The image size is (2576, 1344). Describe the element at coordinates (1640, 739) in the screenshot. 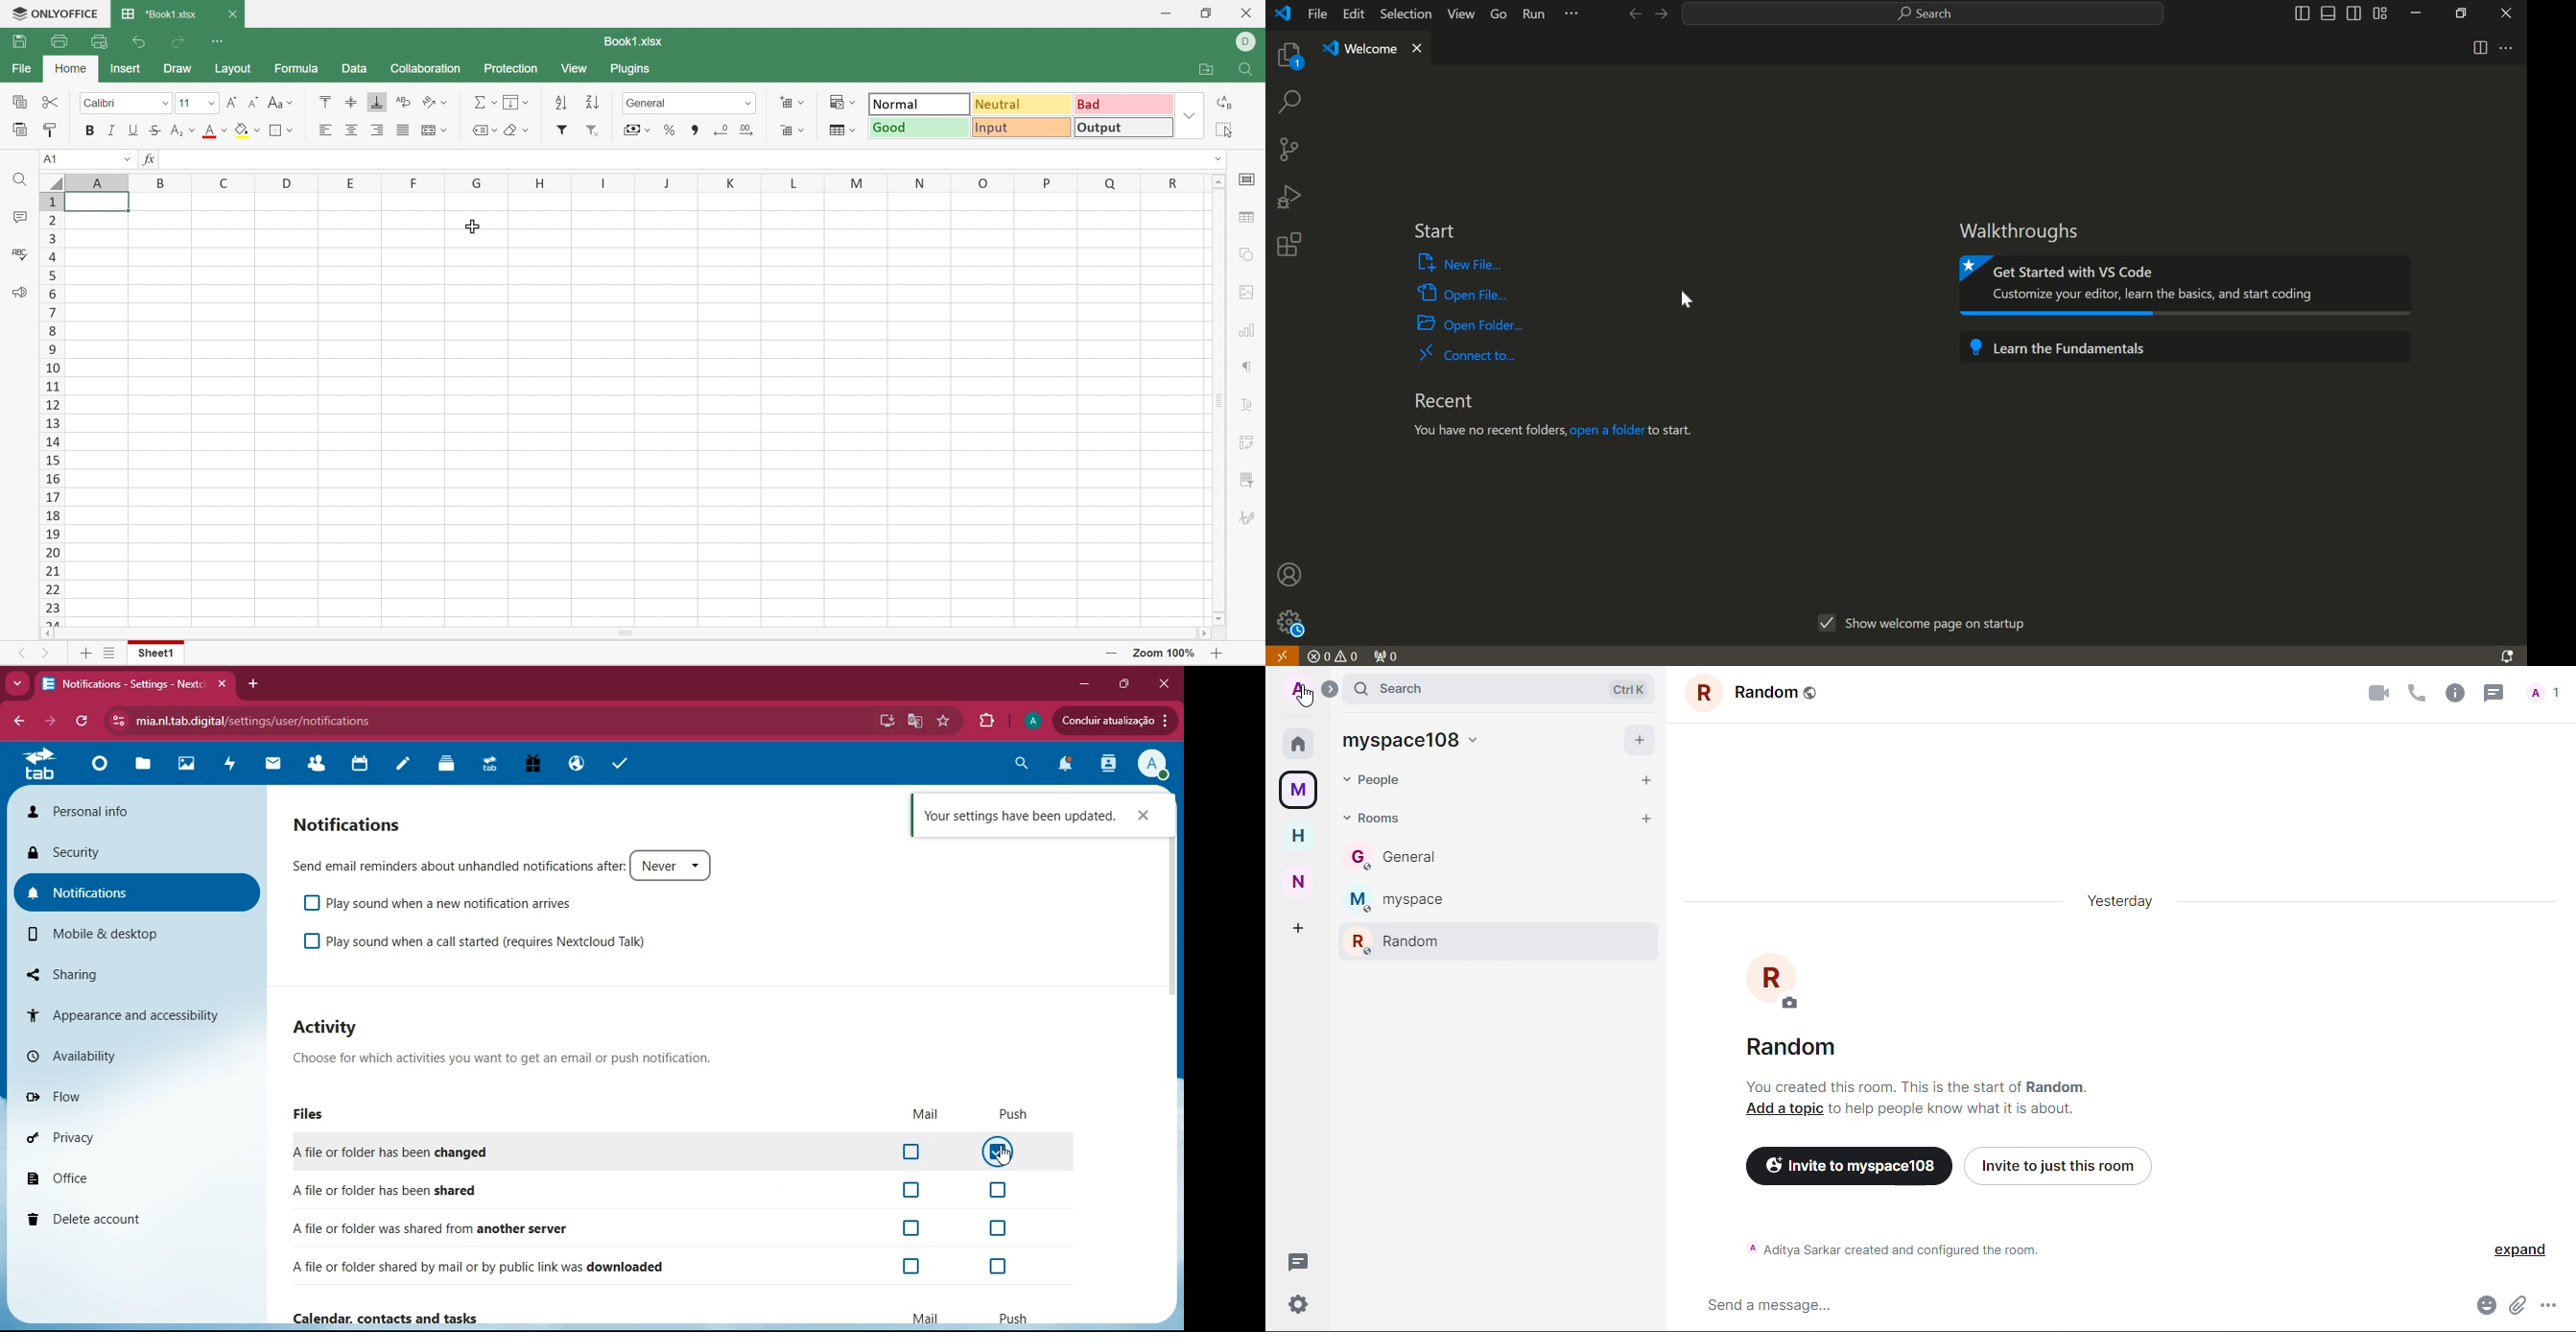

I see `add` at that location.